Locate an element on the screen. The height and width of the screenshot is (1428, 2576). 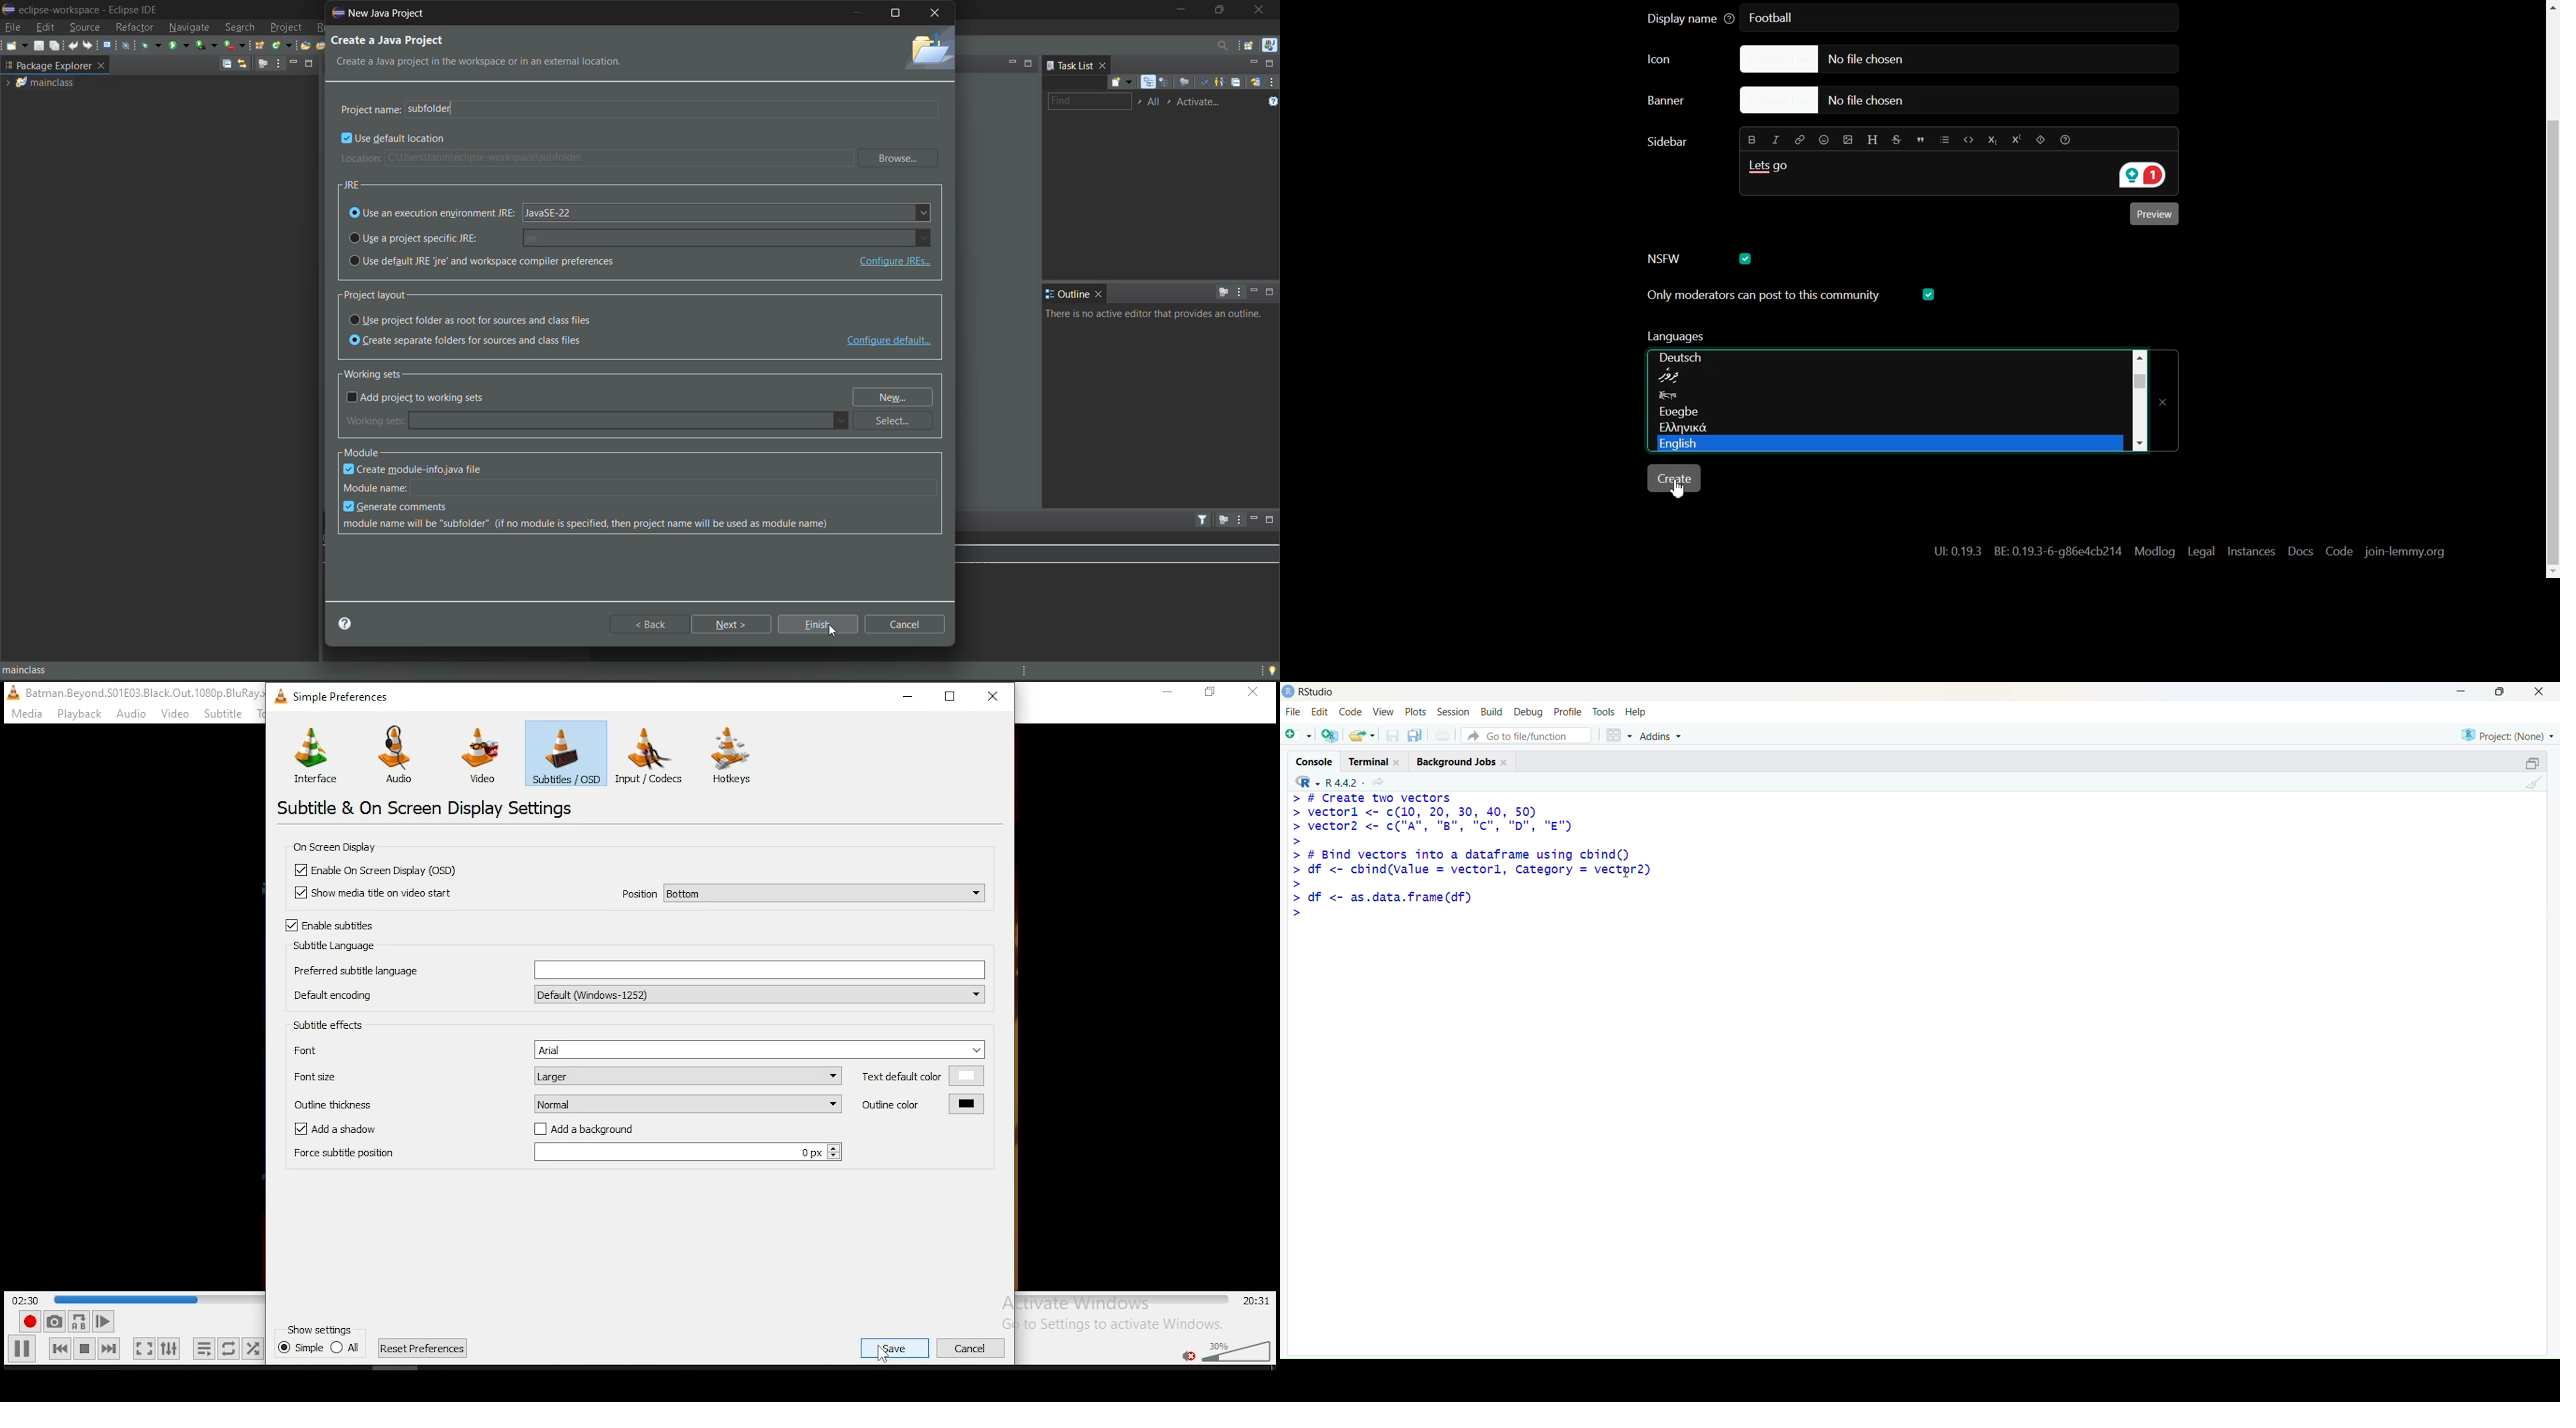
minimize is located at coordinates (2534, 764).